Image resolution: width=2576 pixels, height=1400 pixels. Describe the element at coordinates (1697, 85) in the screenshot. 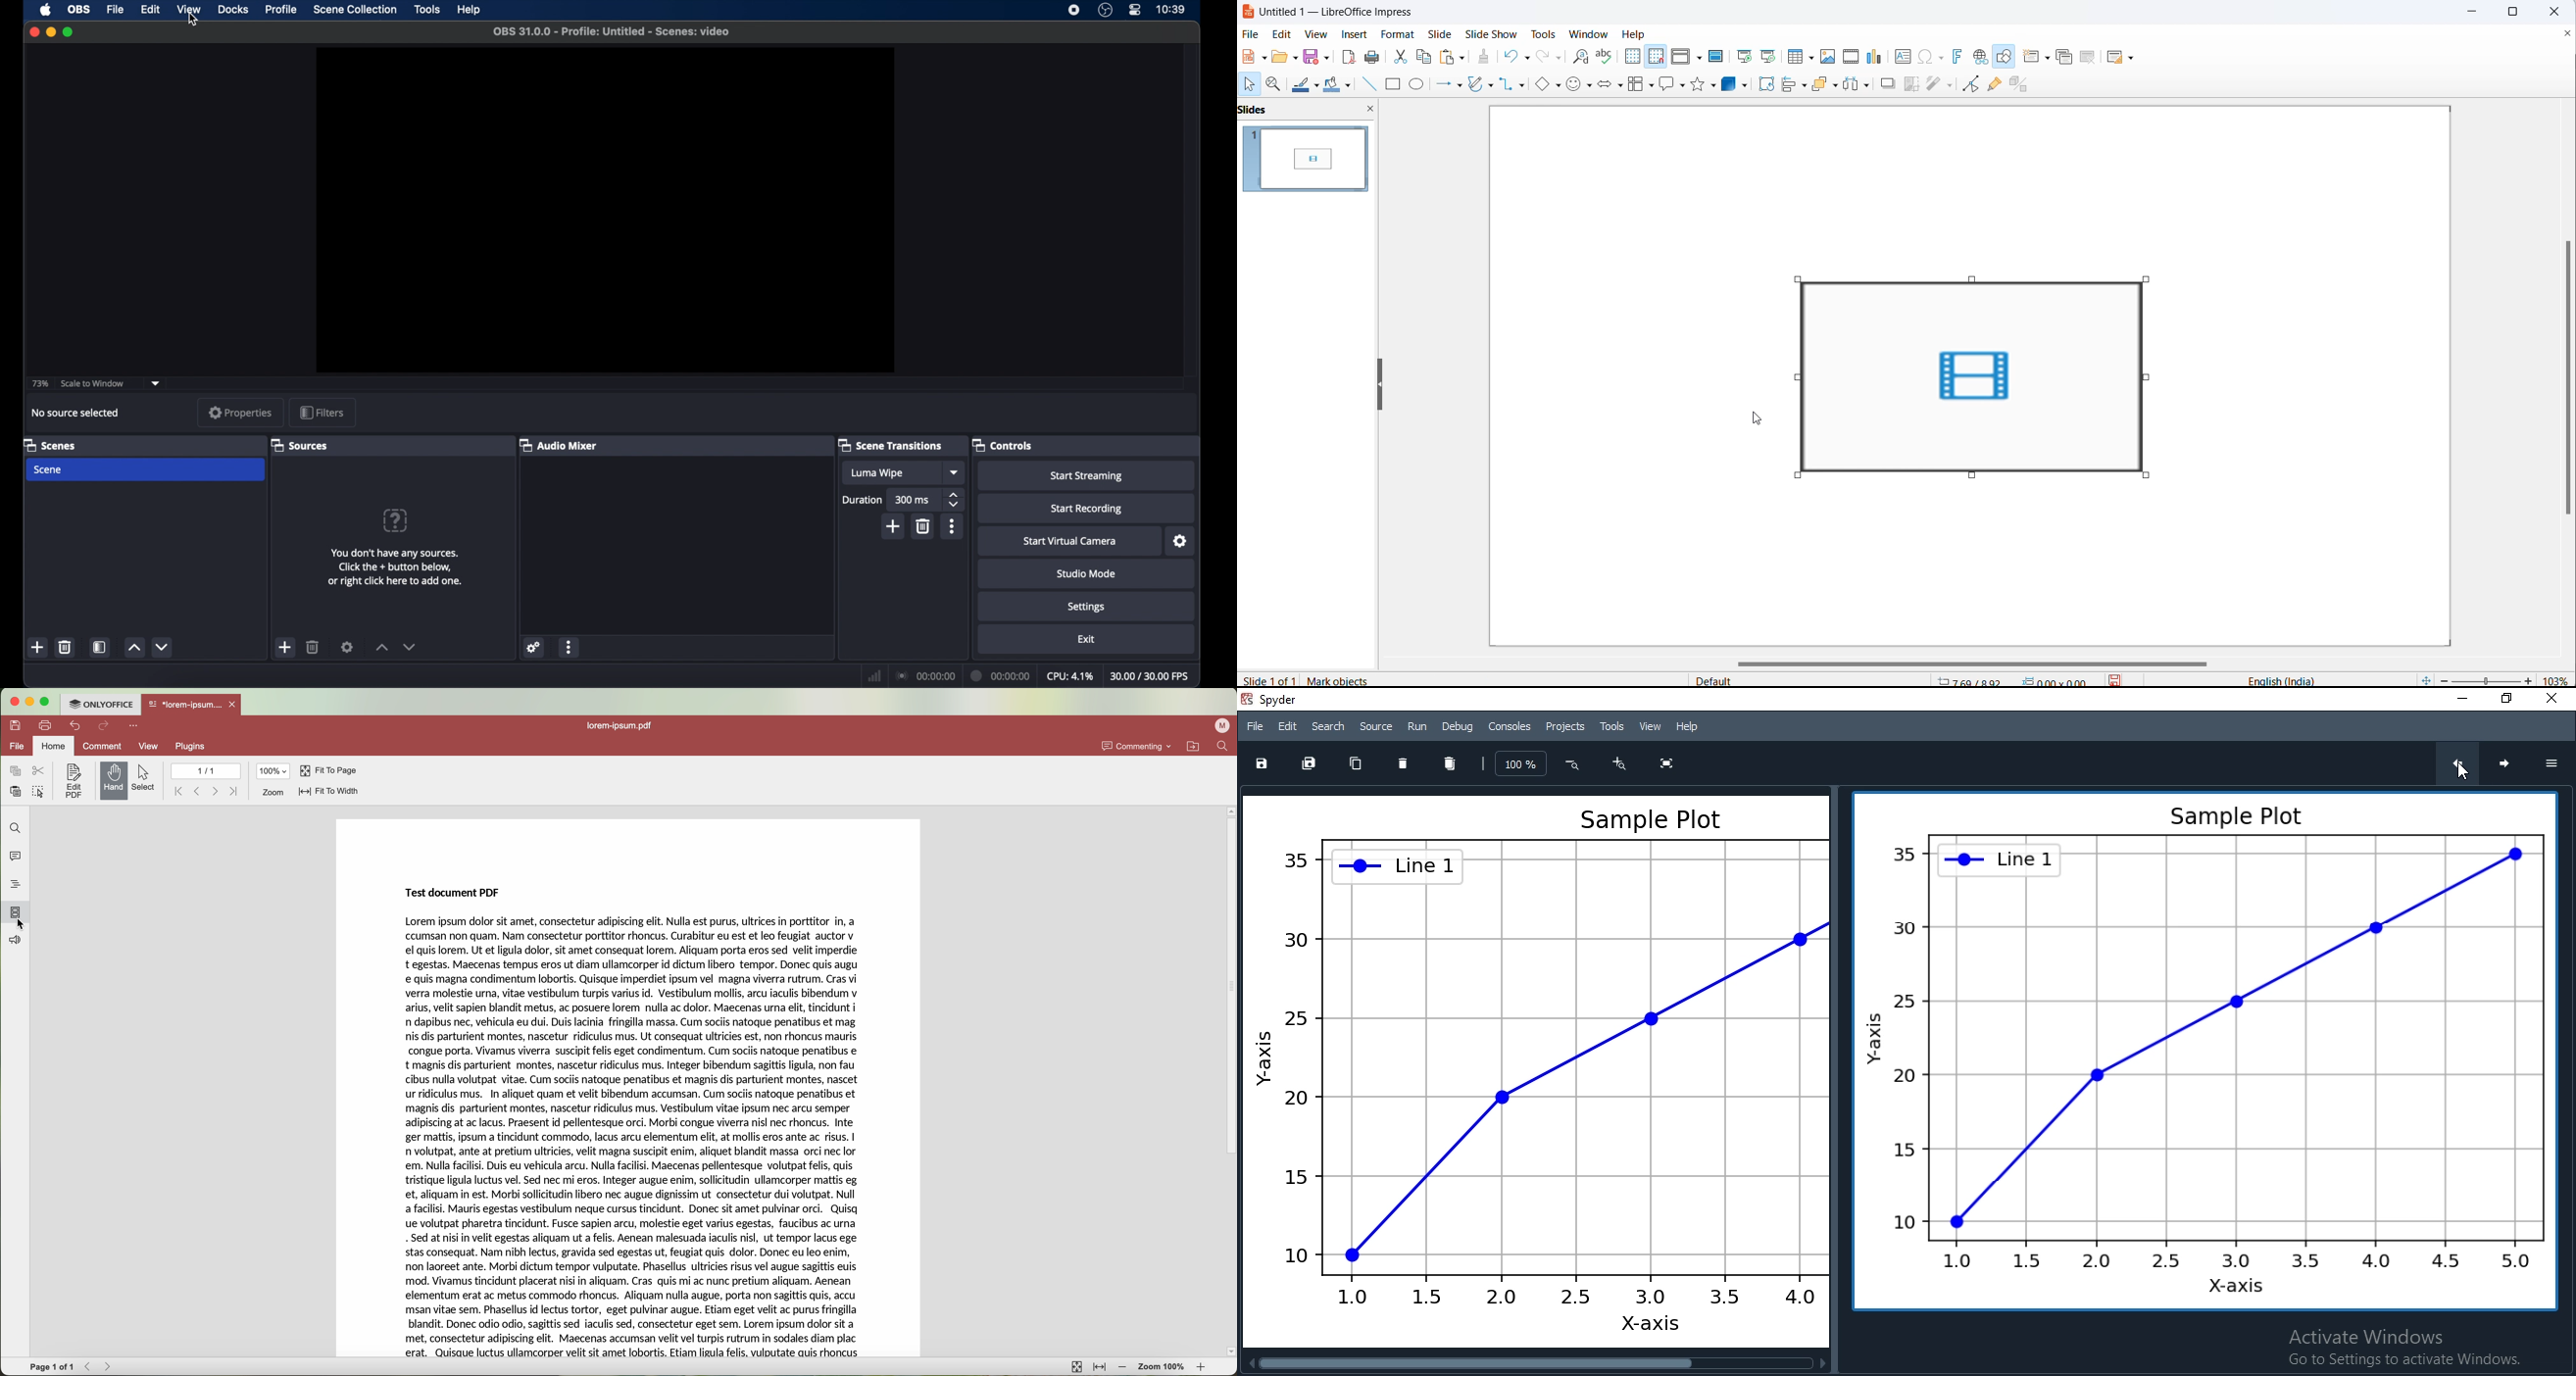

I see `stars` at that location.